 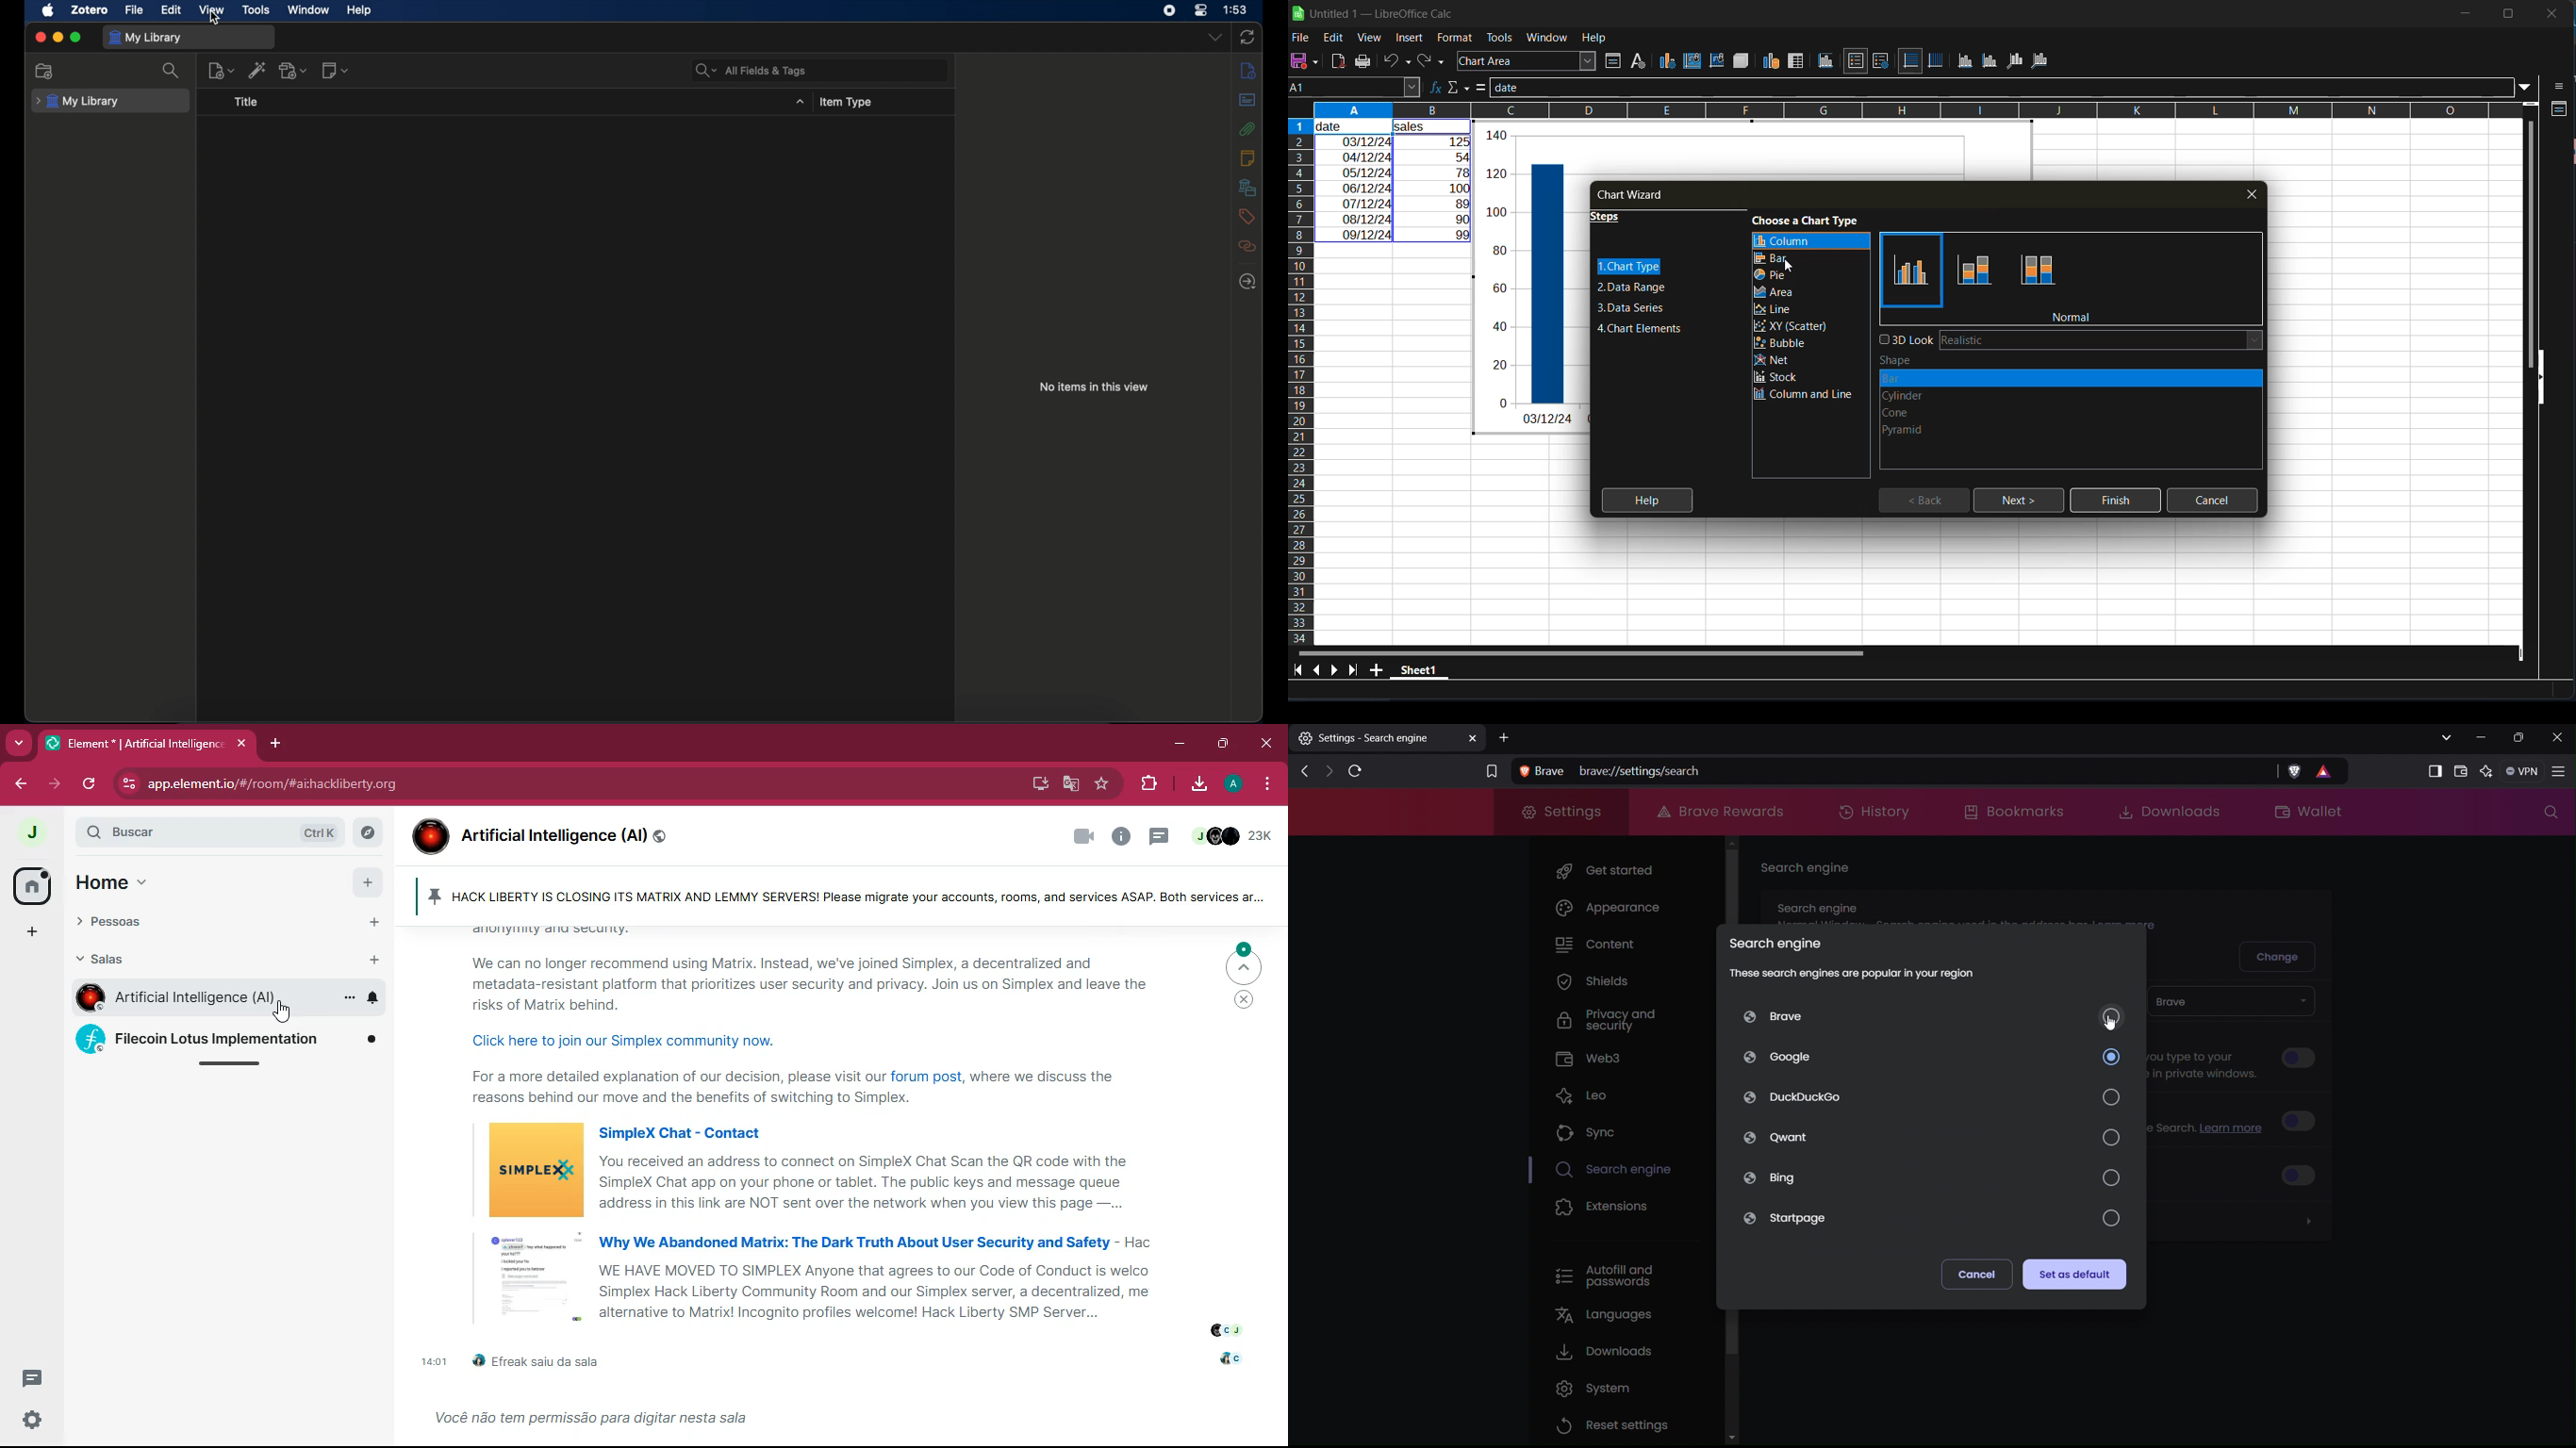 I want to click on help, so click(x=359, y=11).